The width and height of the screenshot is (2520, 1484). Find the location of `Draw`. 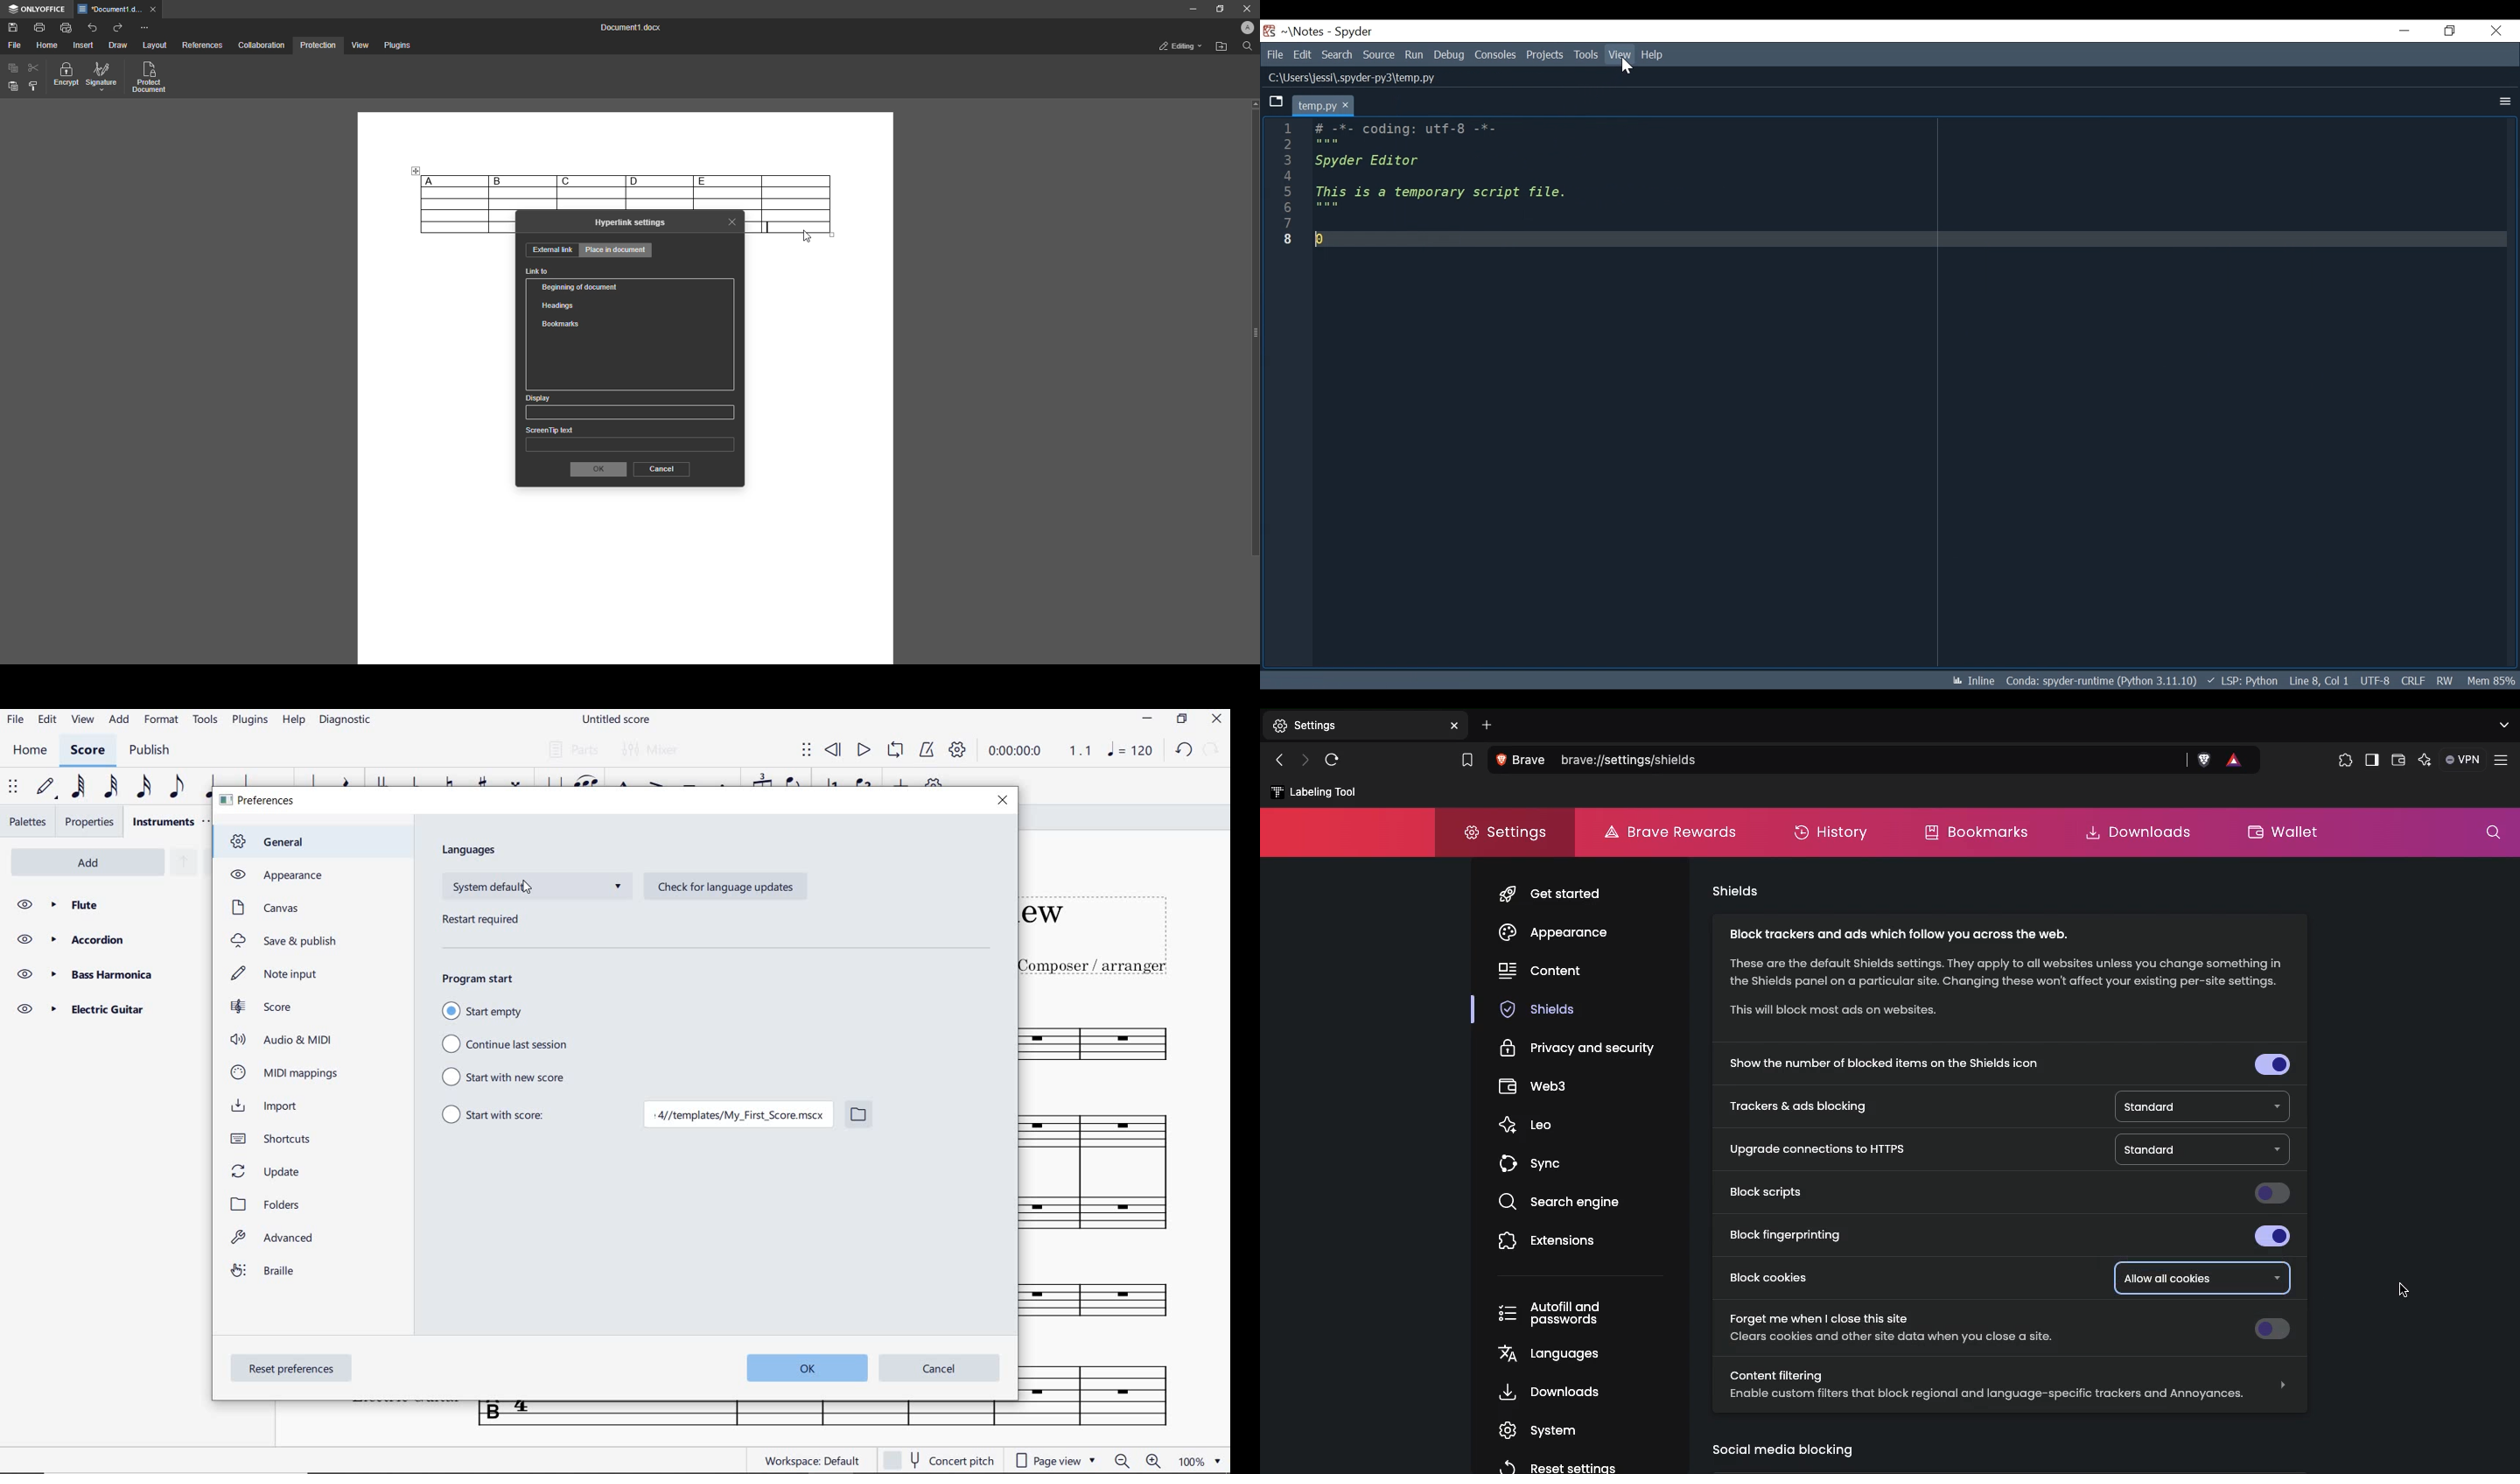

Draw is located at coordinates (117, 46).